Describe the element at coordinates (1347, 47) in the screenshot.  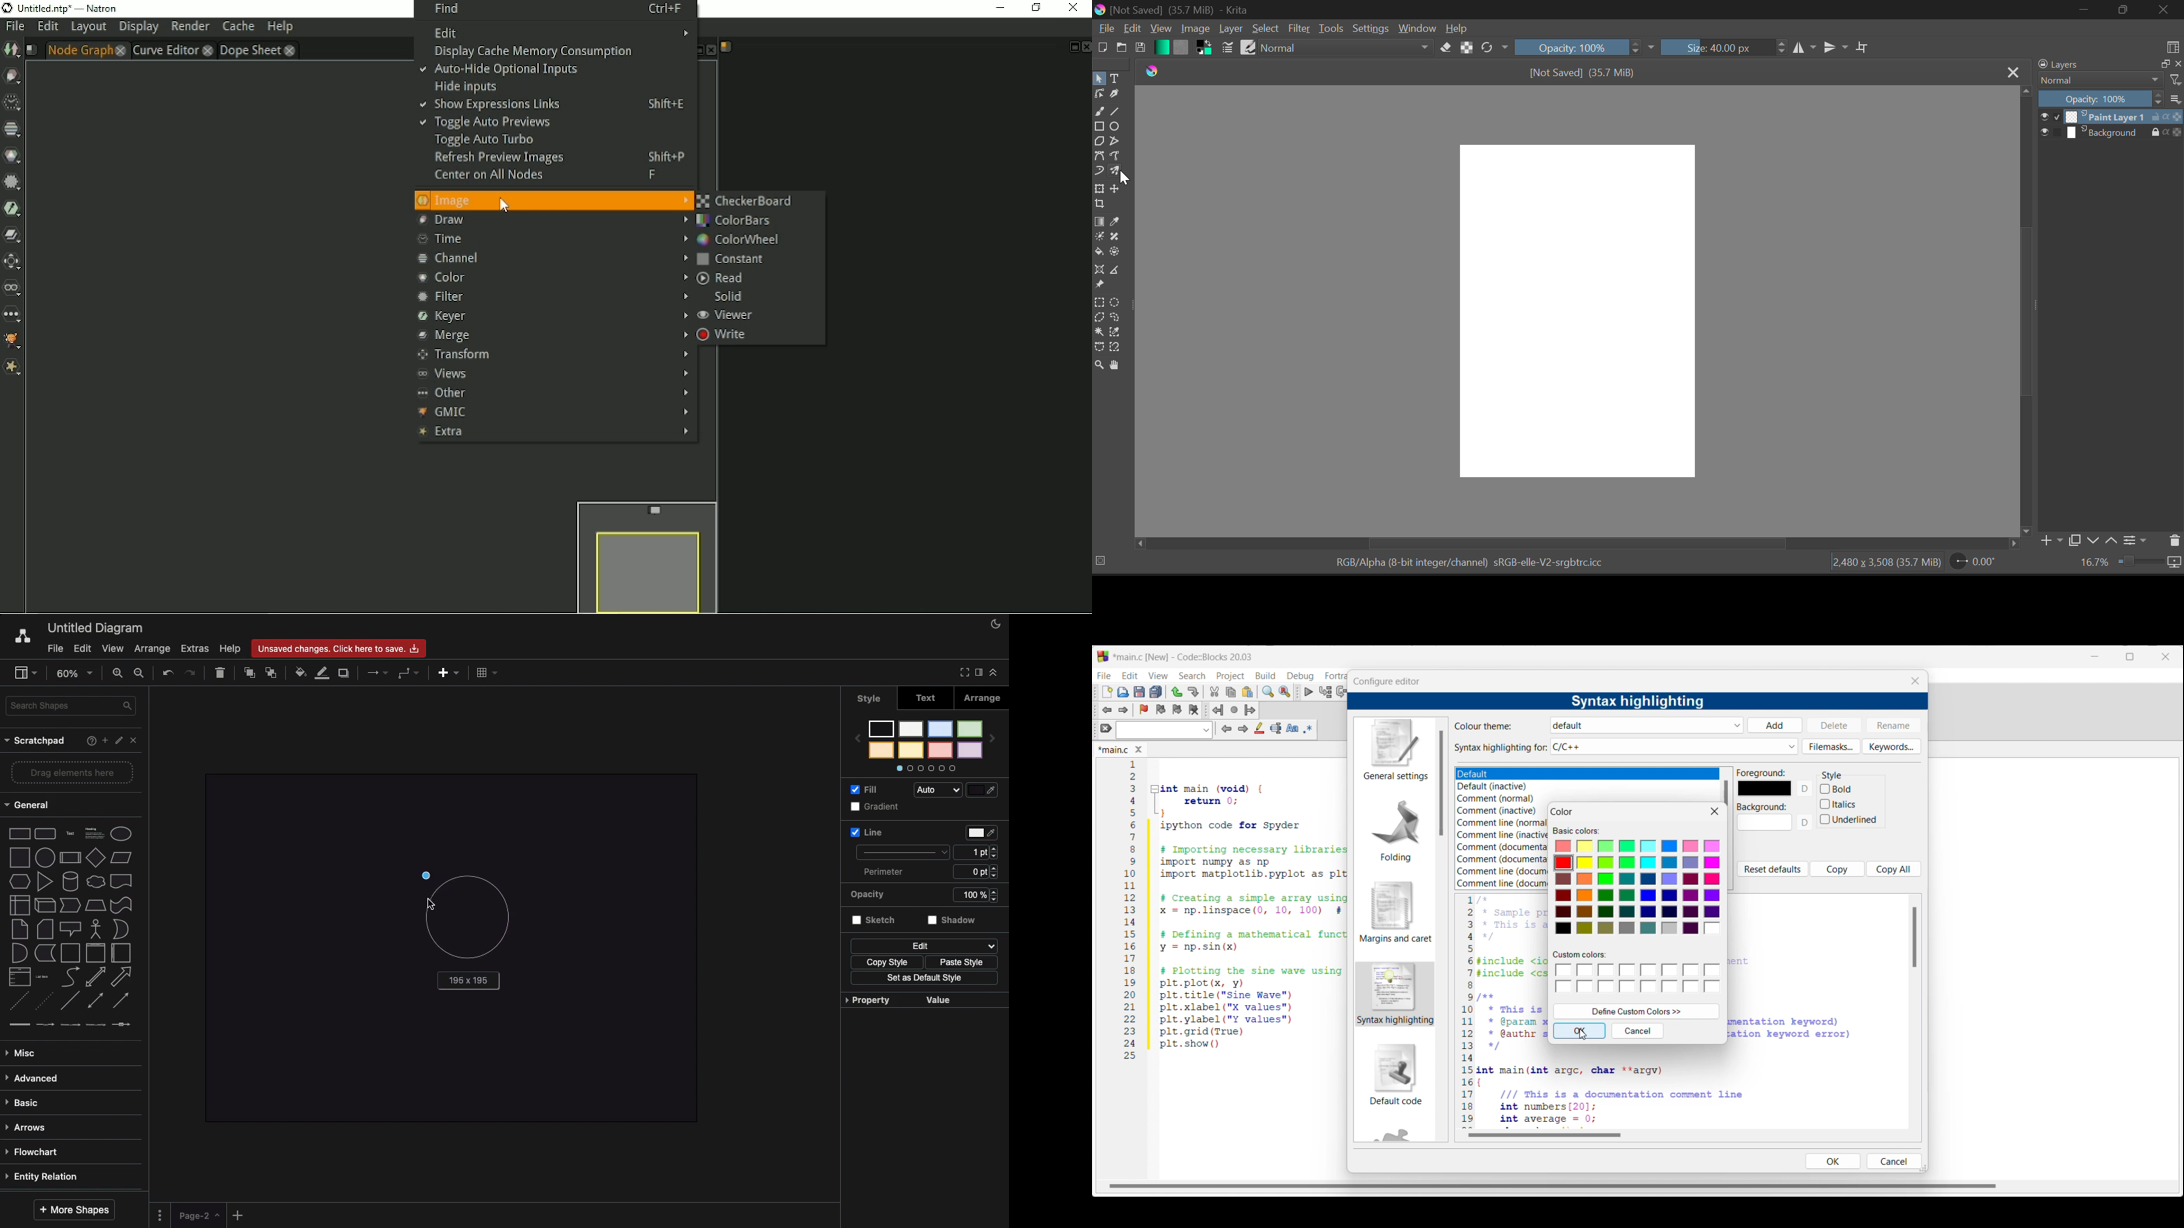
I see `Normal` at that location.